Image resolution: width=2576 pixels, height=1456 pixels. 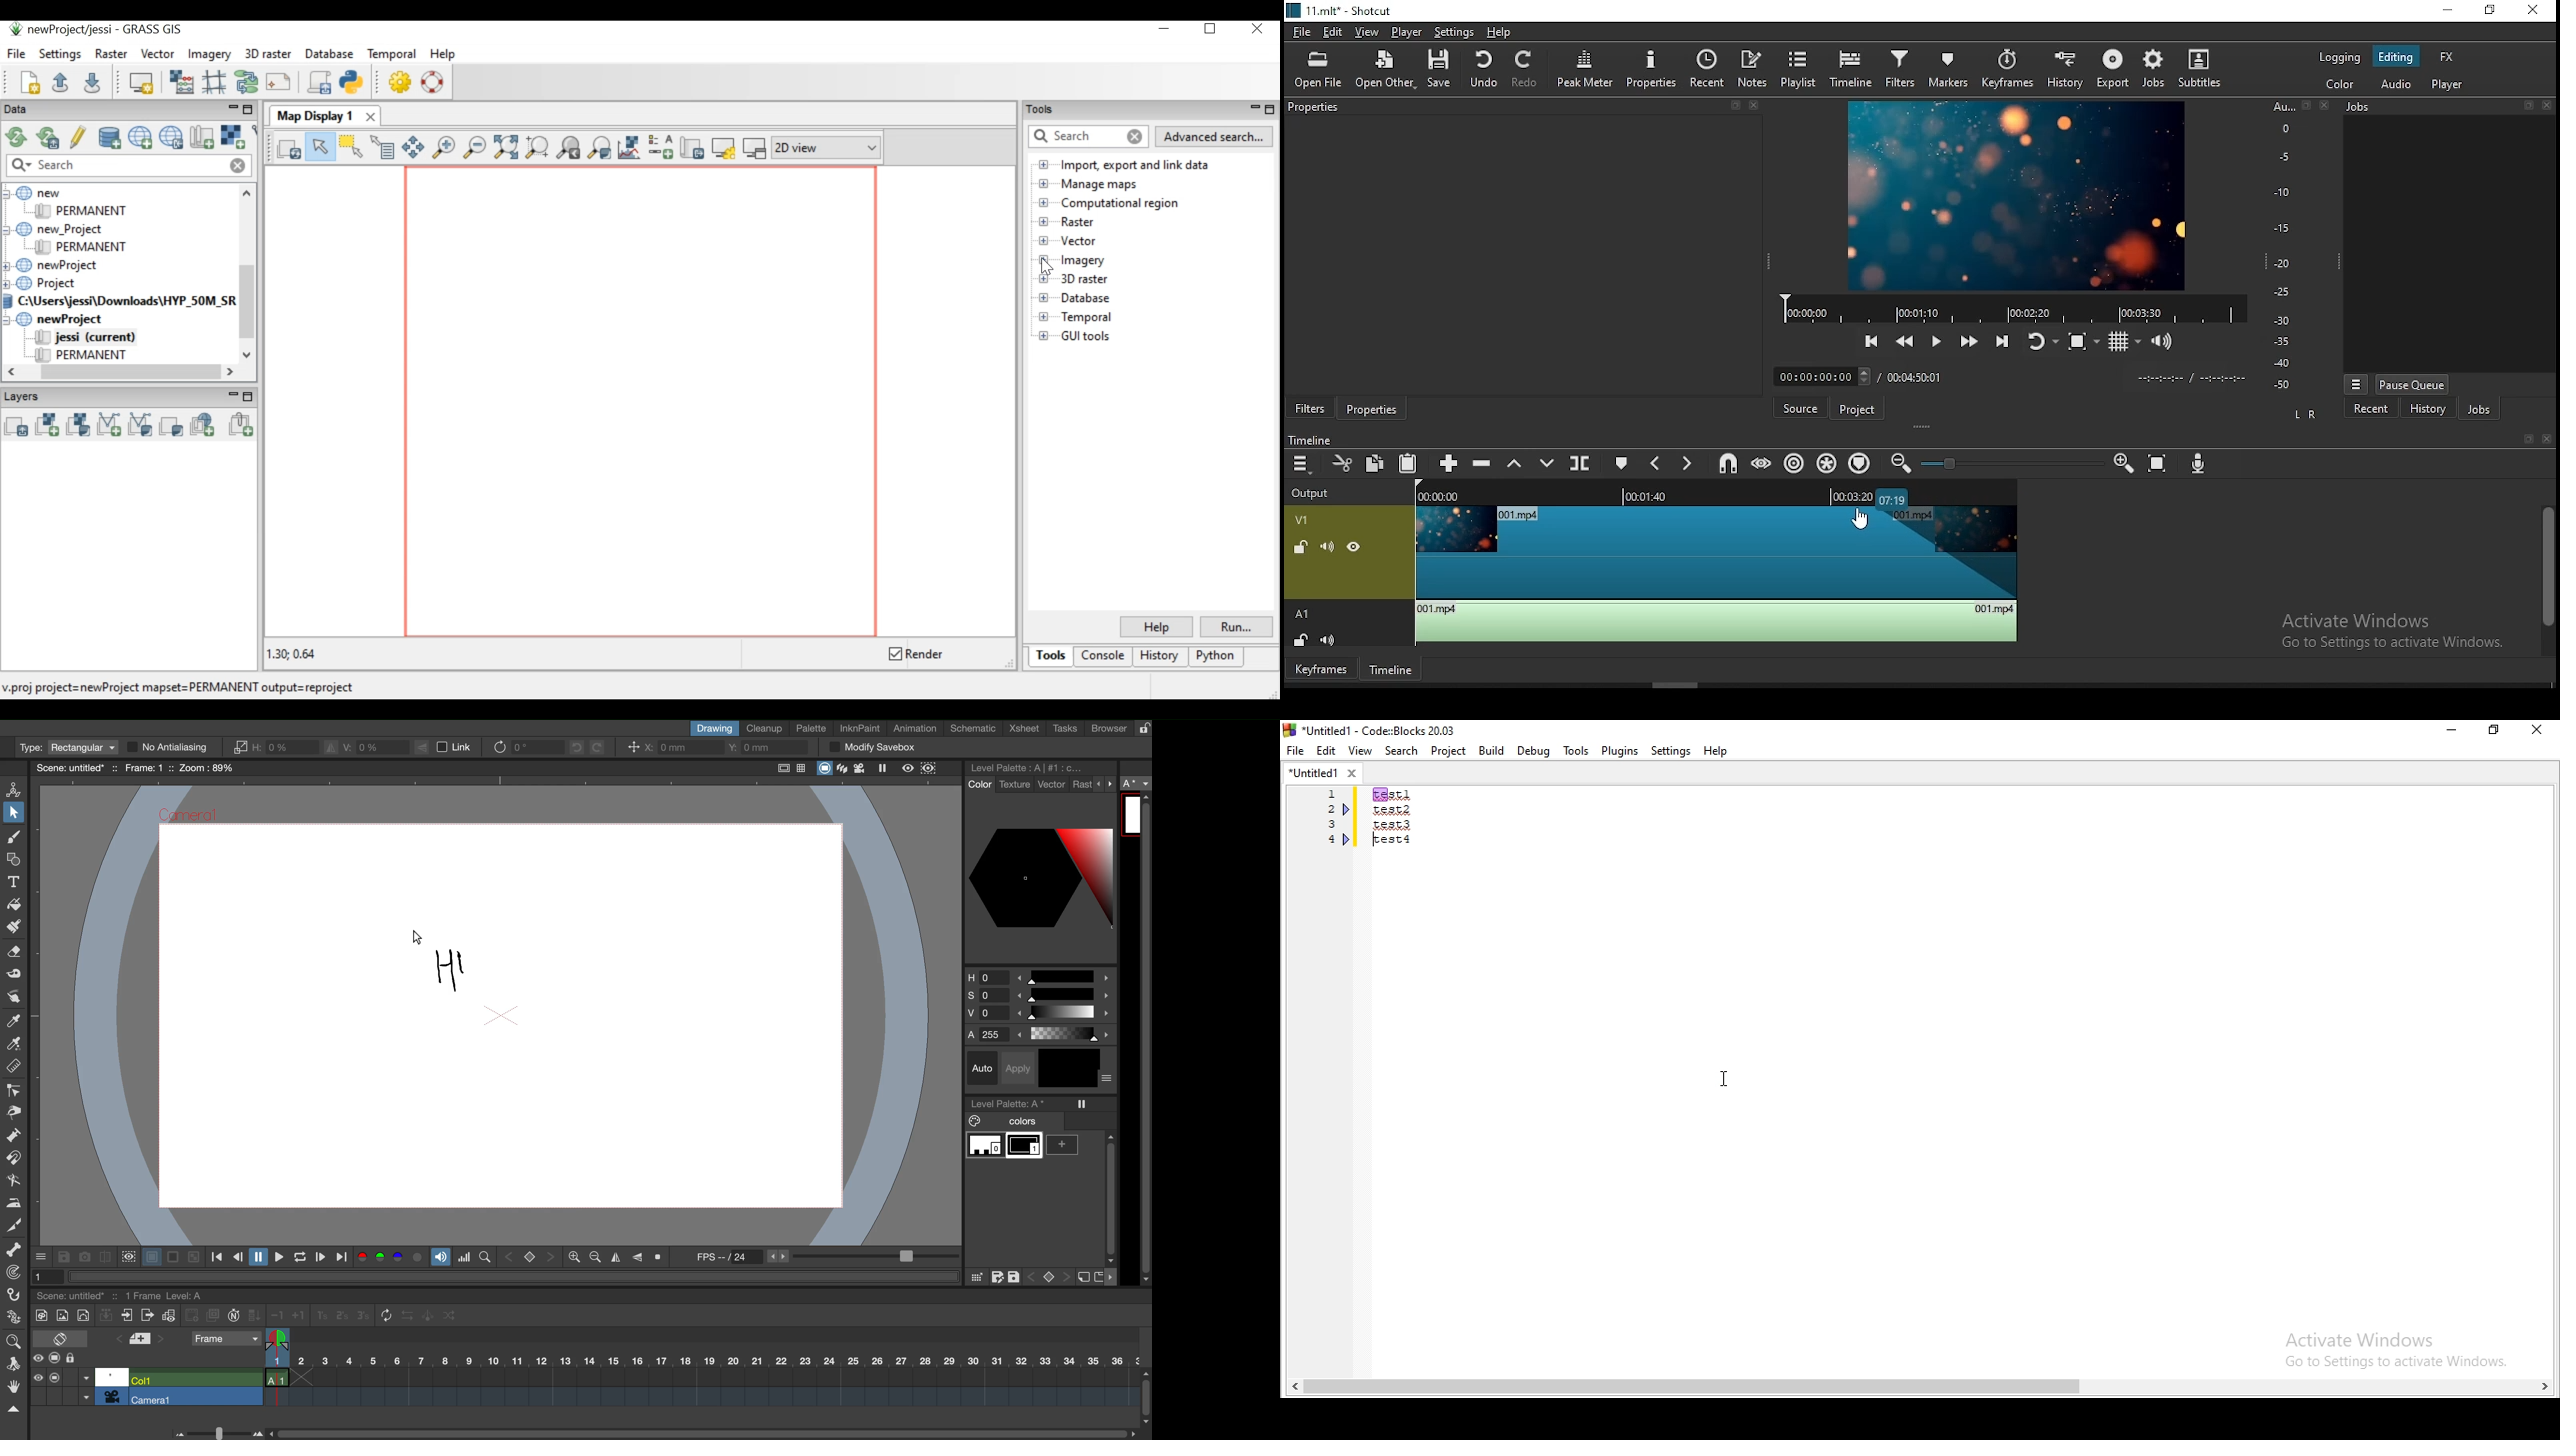 I want to click on previous marker, so click(x=1655, y=463).